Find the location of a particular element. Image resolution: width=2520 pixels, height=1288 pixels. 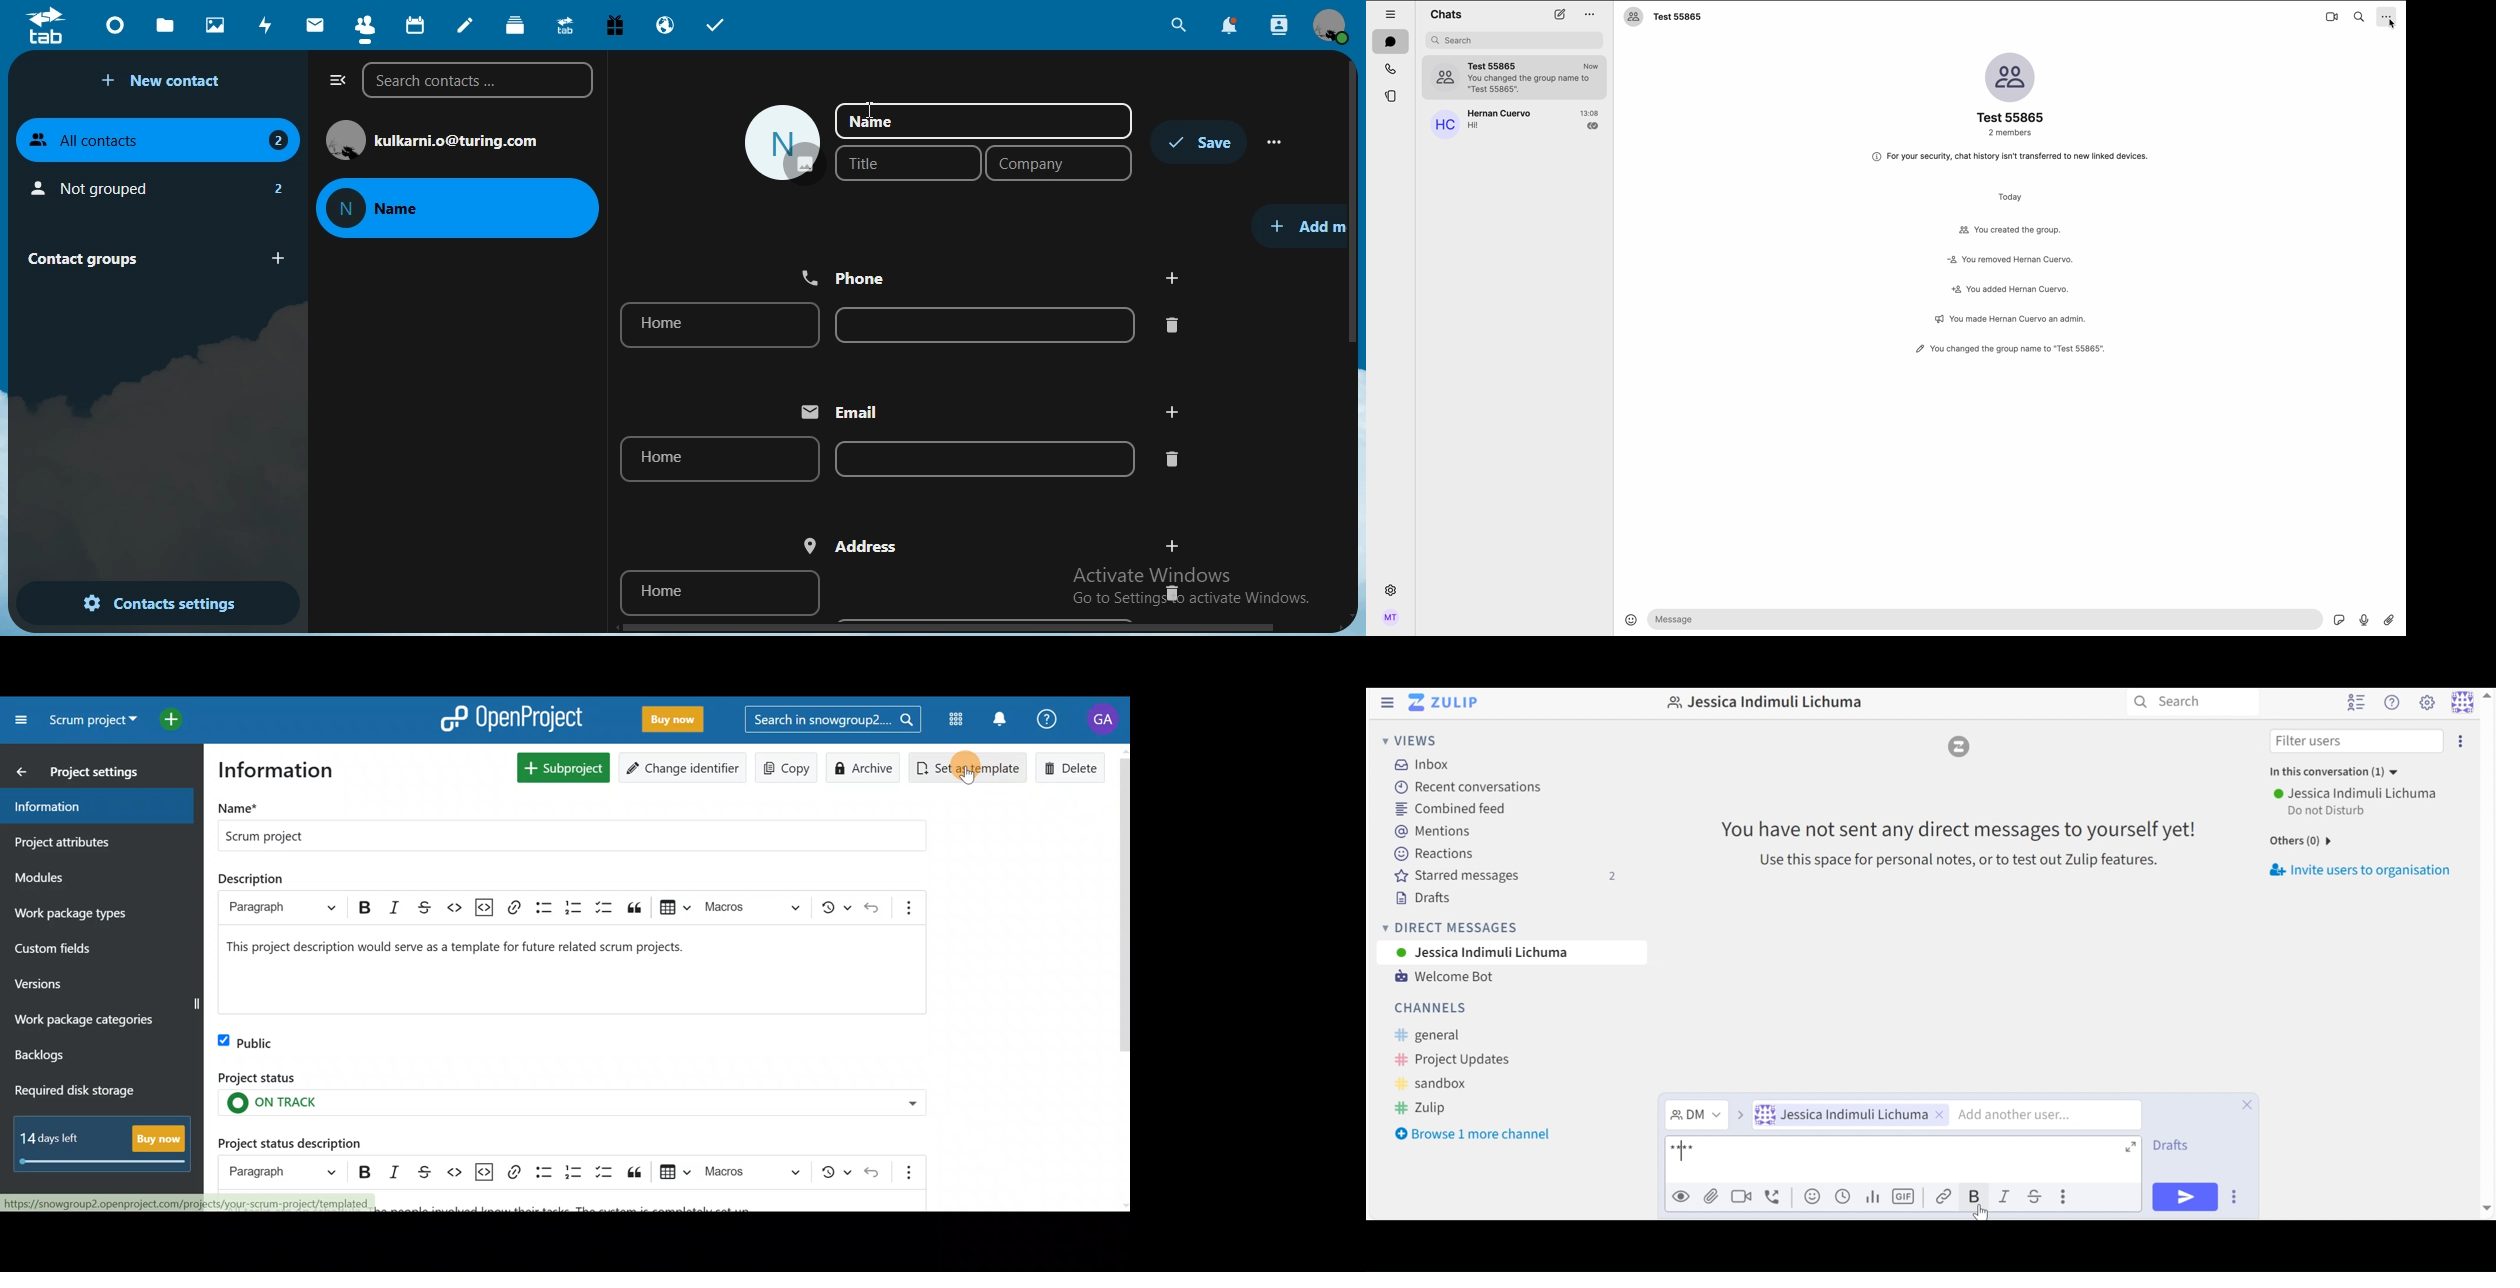

voice record is located at coordinates (2365, 621).